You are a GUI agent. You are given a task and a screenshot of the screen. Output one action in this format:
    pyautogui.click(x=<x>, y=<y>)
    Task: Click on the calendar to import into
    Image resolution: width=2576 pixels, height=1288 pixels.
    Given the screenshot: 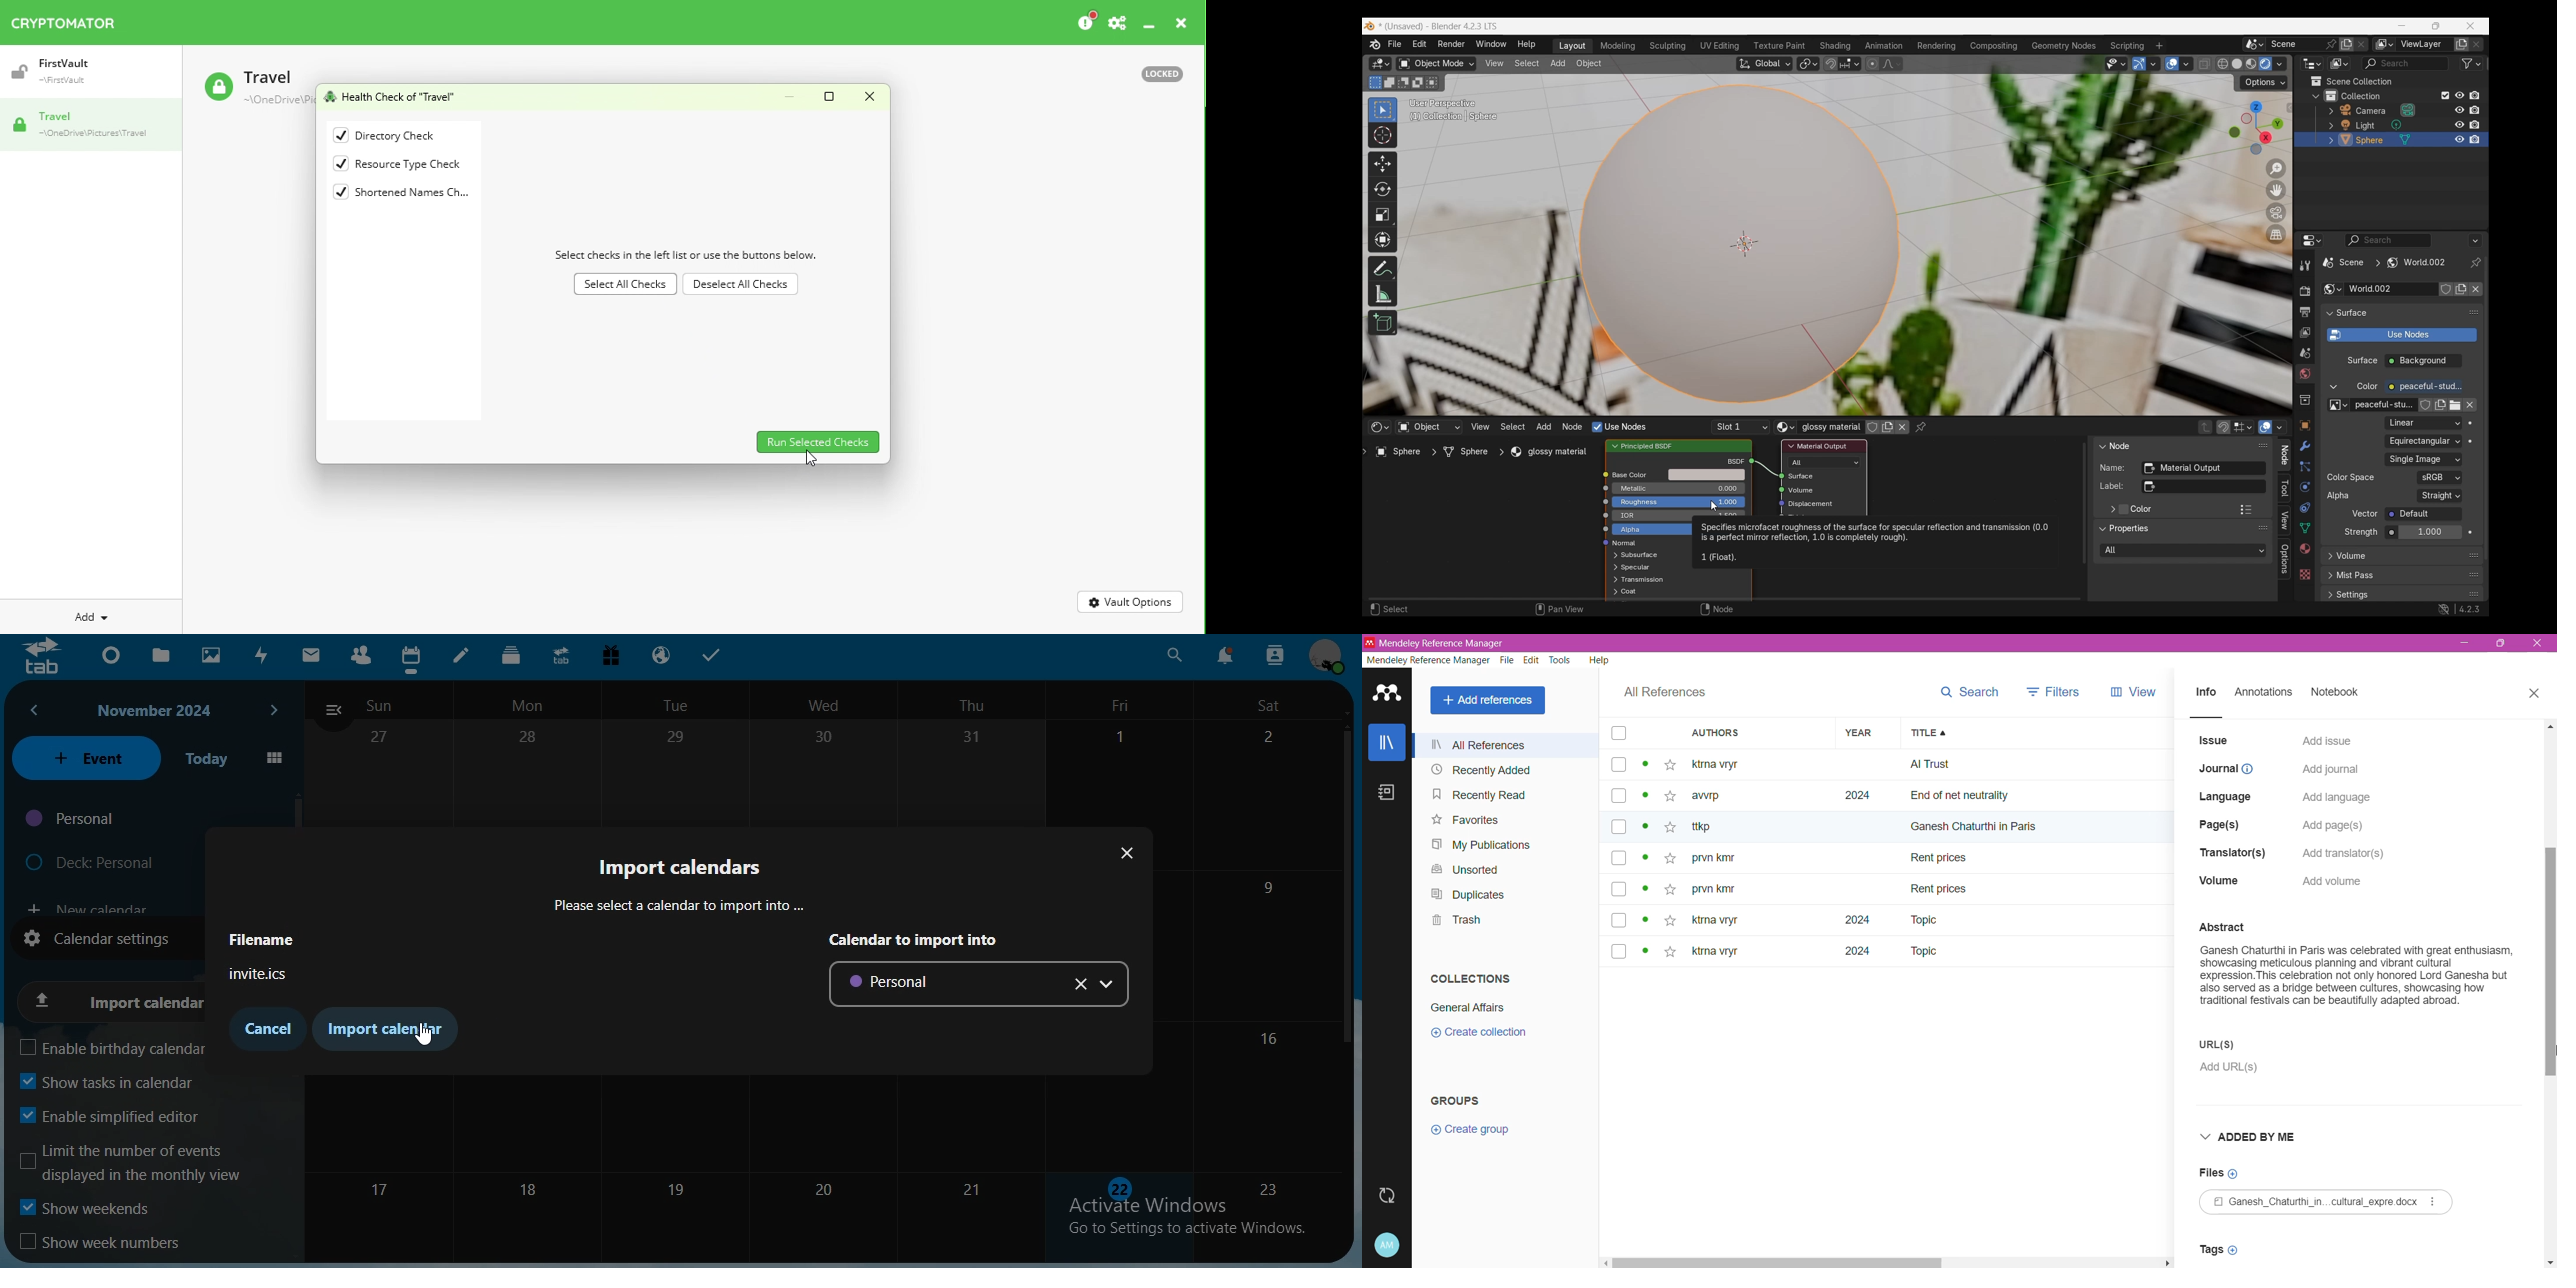 What is the action you would take?
    pyautogui.click(x=918, y=939)
    